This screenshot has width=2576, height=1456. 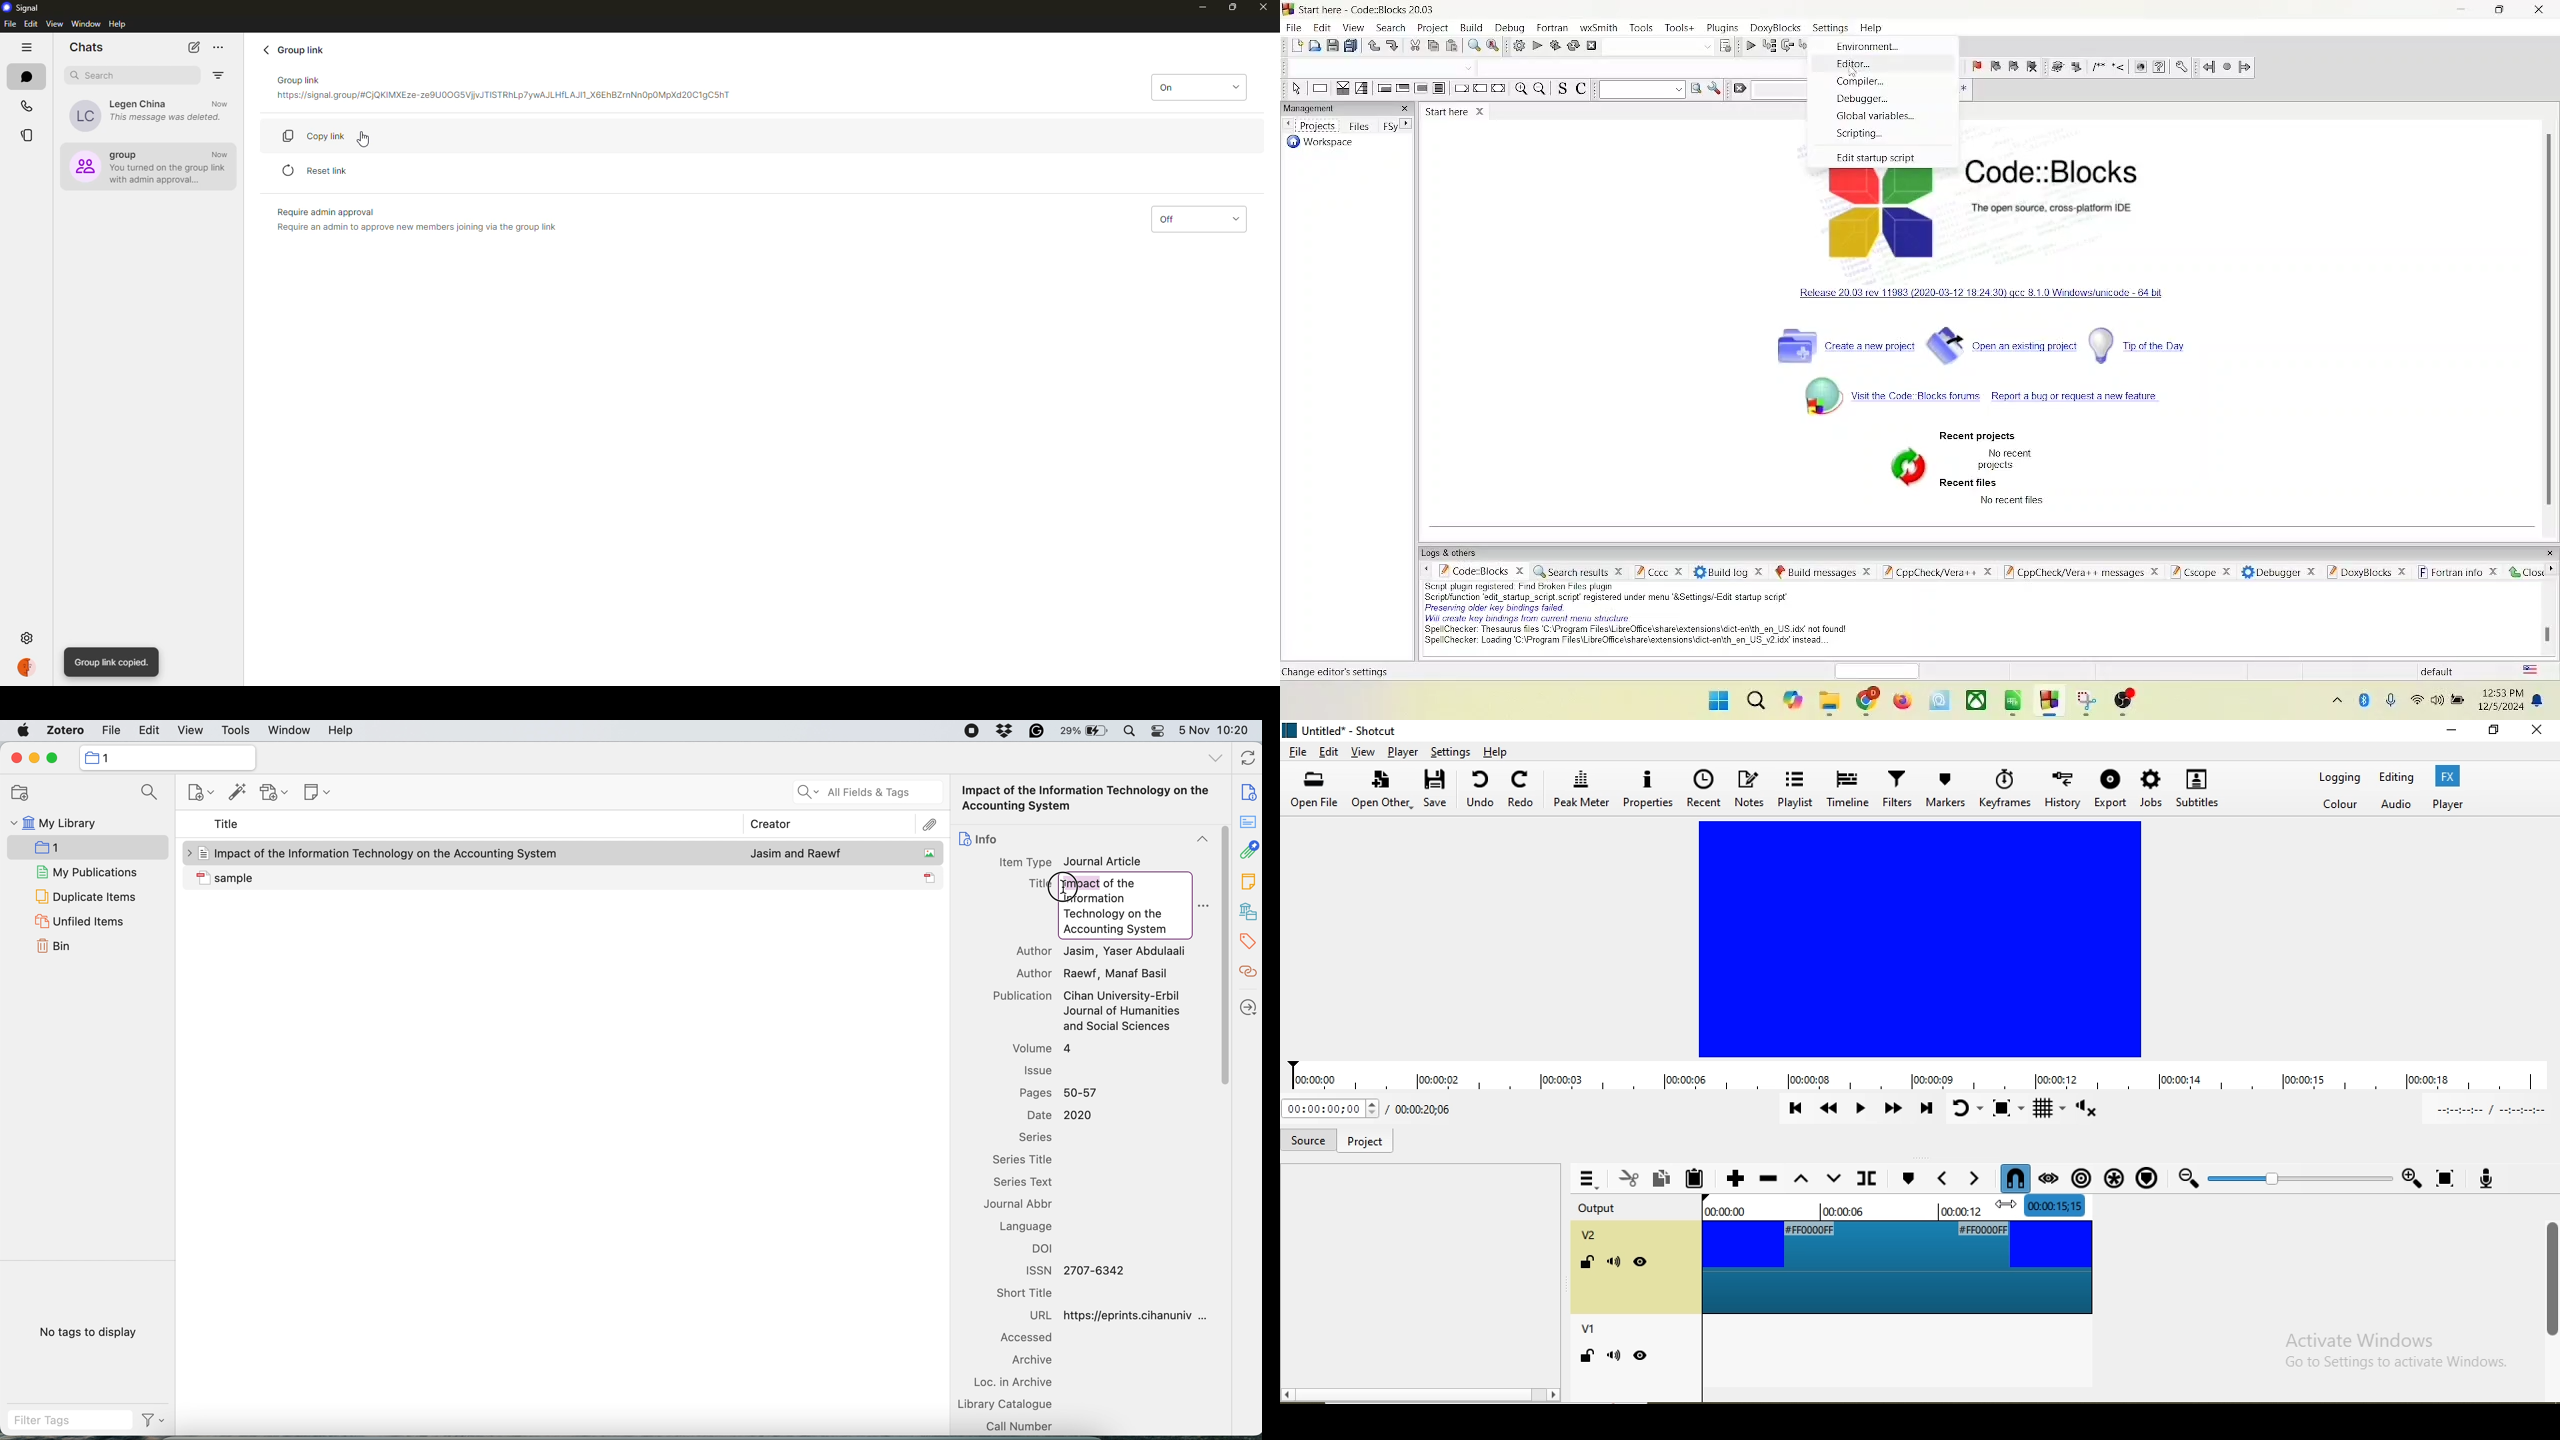 I want to click on sample, so click(x=389, y=877).